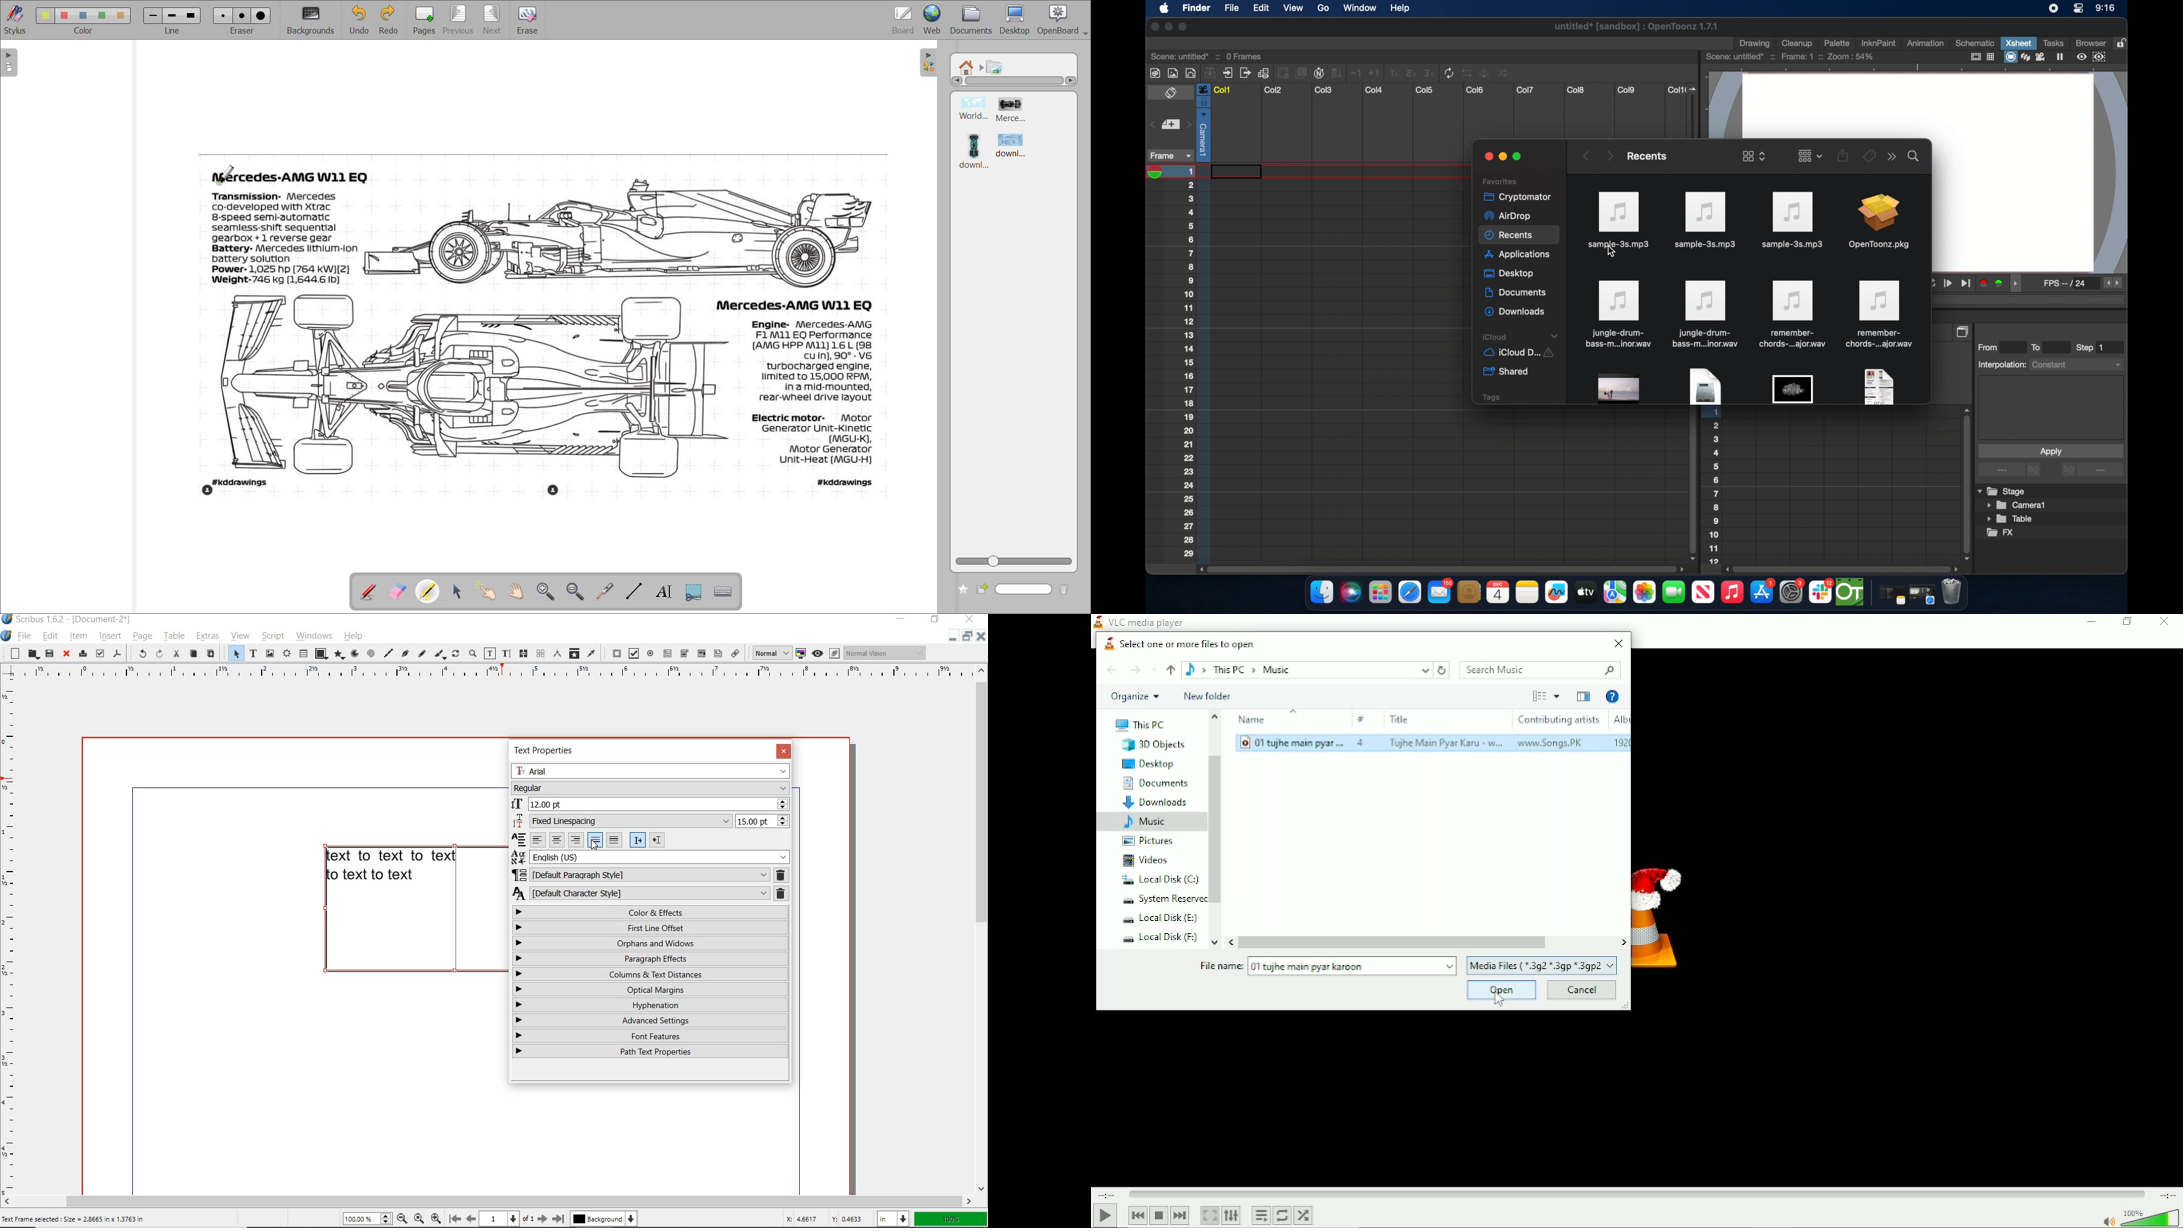 This screenshot has width=2184, height=1232. What do you see at coordinates (66, 654) in the screenshot?
I see `close` at bounding box center [66, 654].